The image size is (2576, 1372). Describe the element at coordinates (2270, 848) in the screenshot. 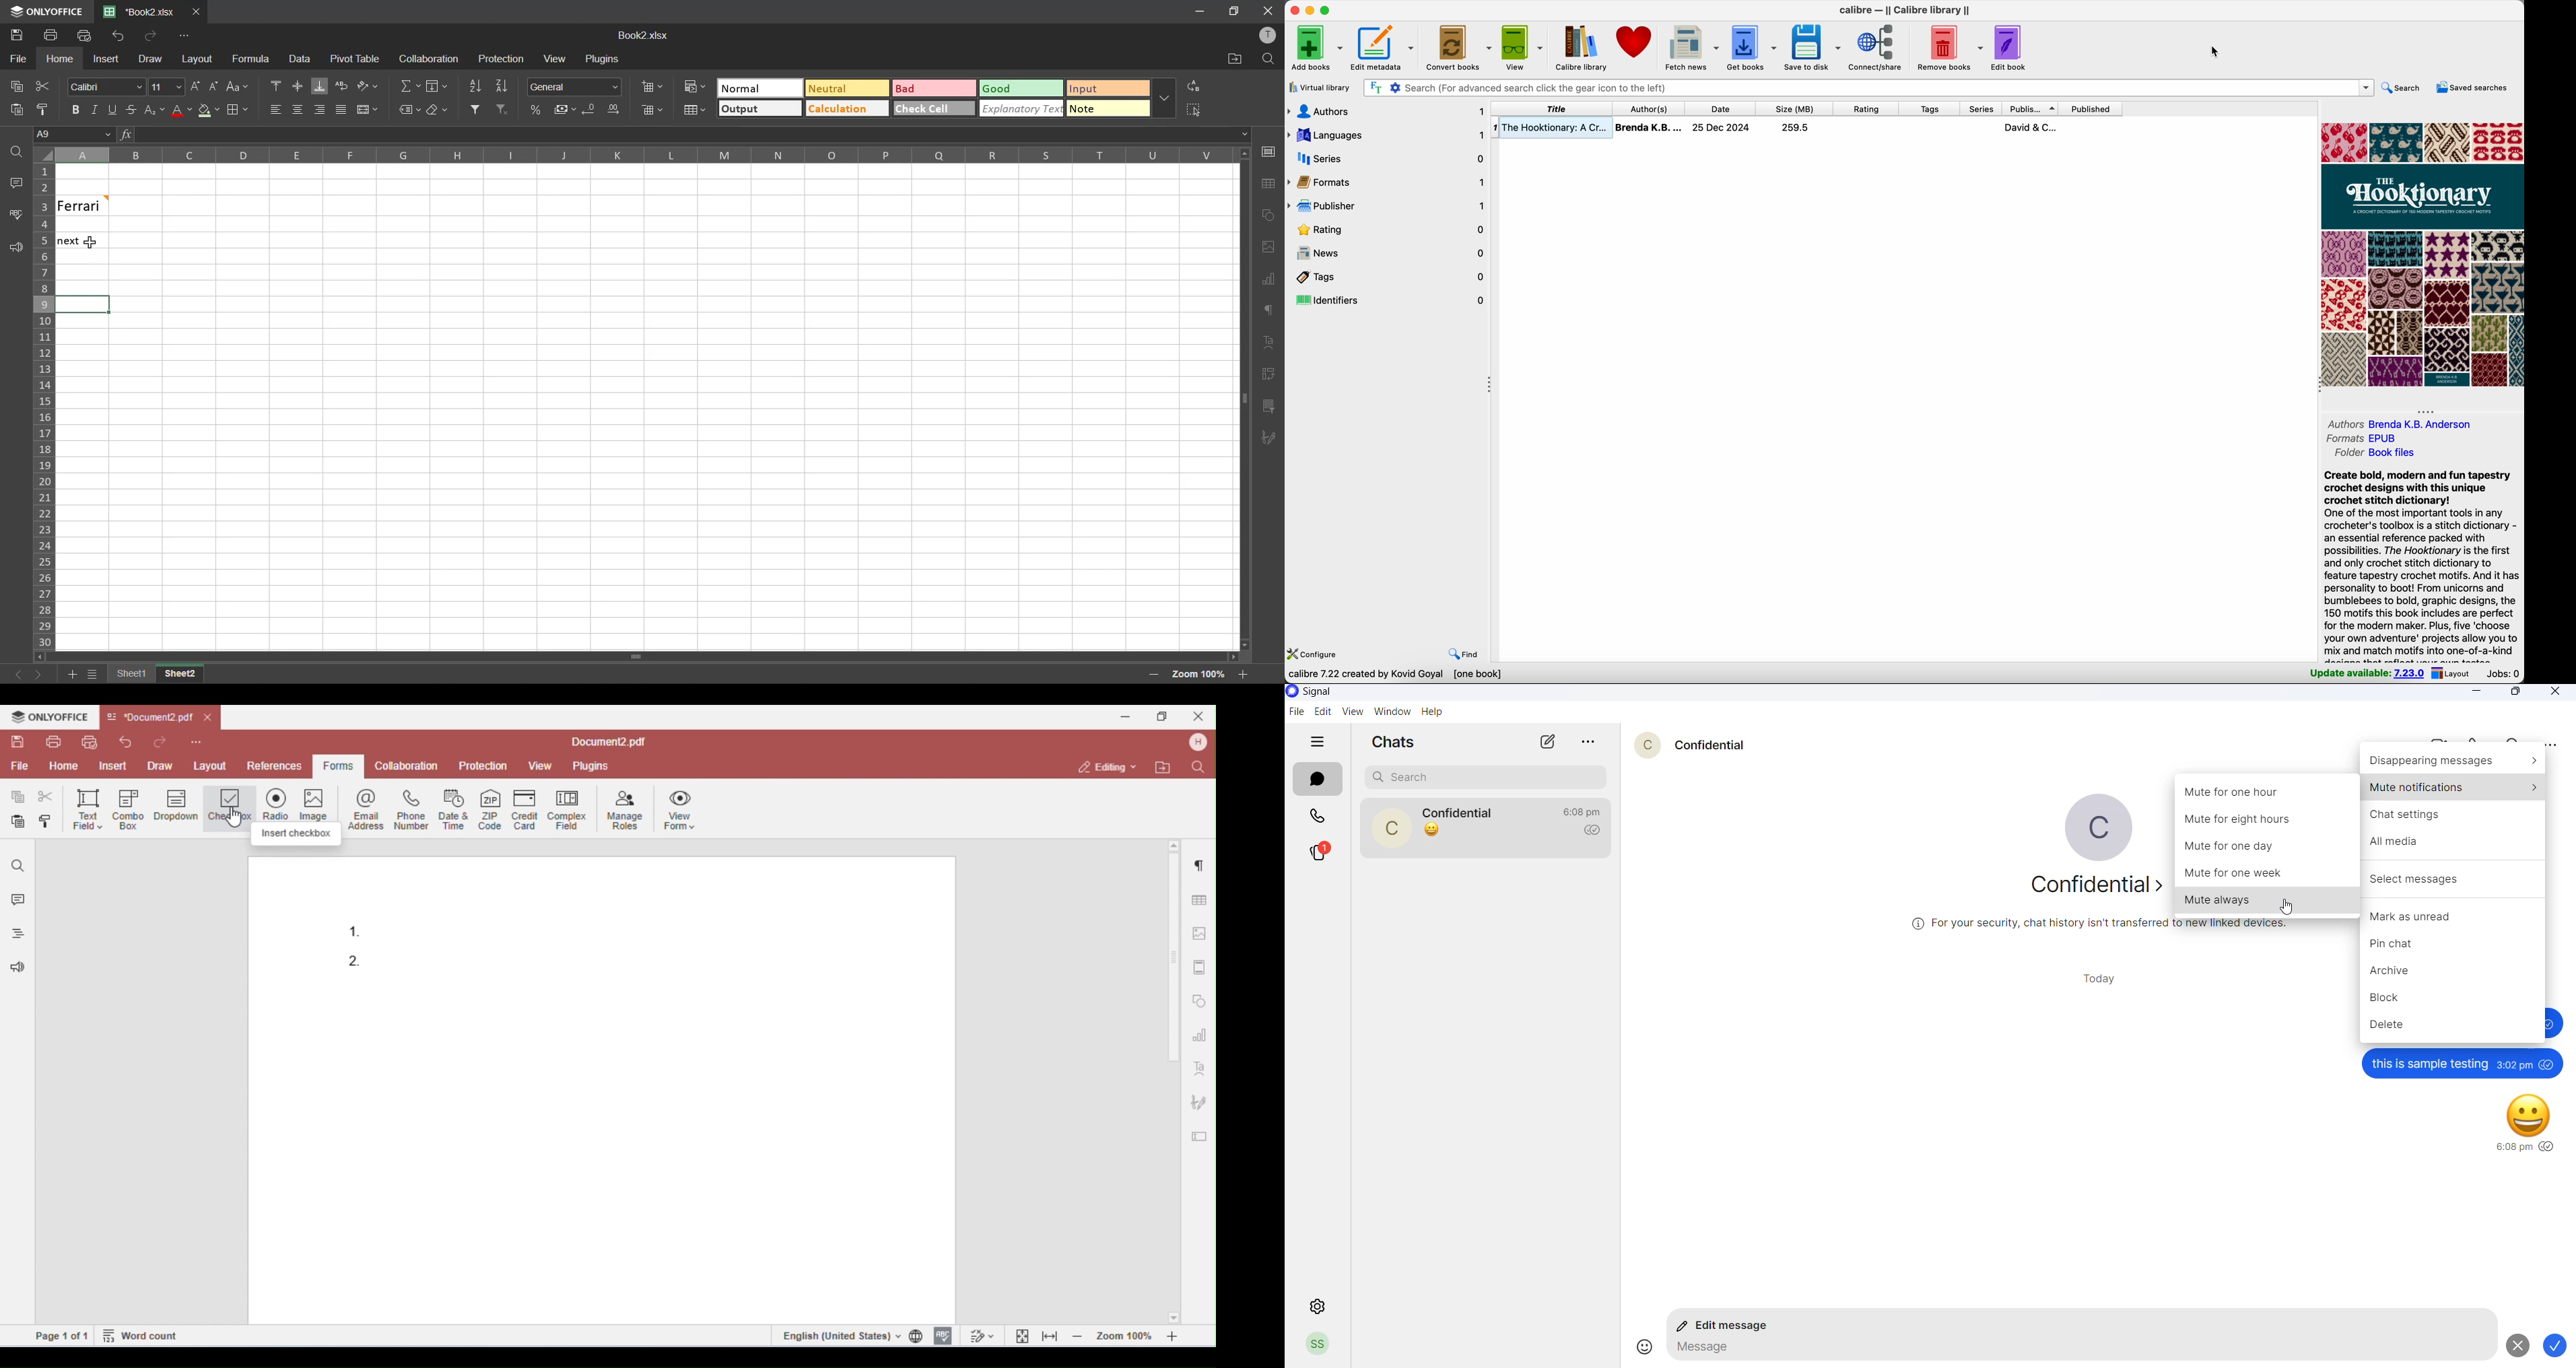

I see `mute for one day` at that location.